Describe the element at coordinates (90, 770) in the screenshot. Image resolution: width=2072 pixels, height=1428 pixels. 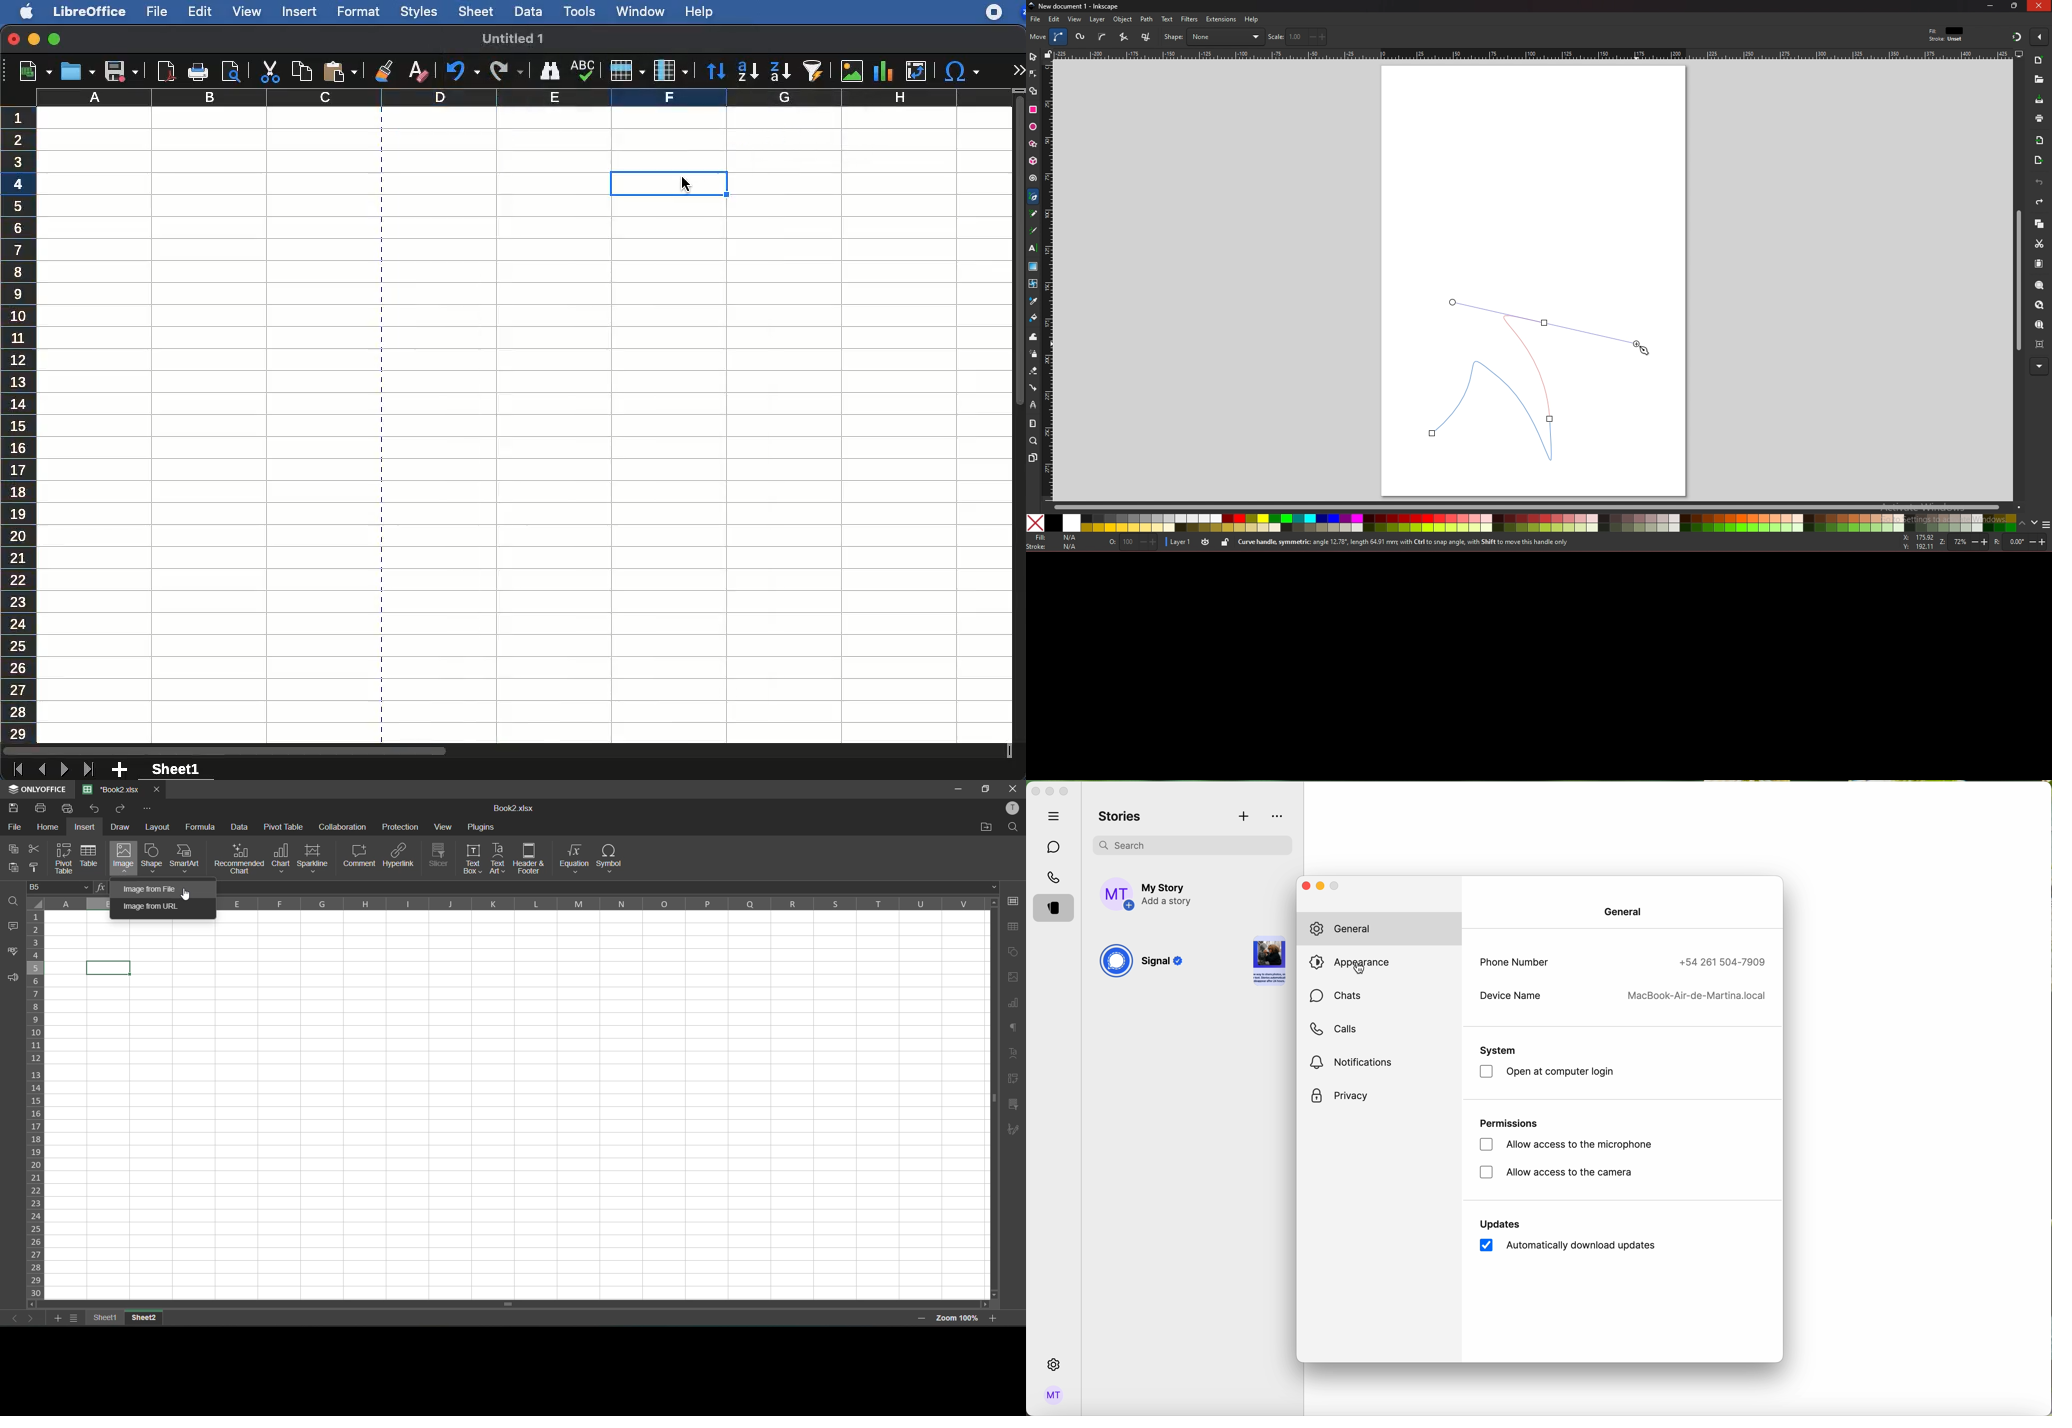
I see `last sheet` at that location.